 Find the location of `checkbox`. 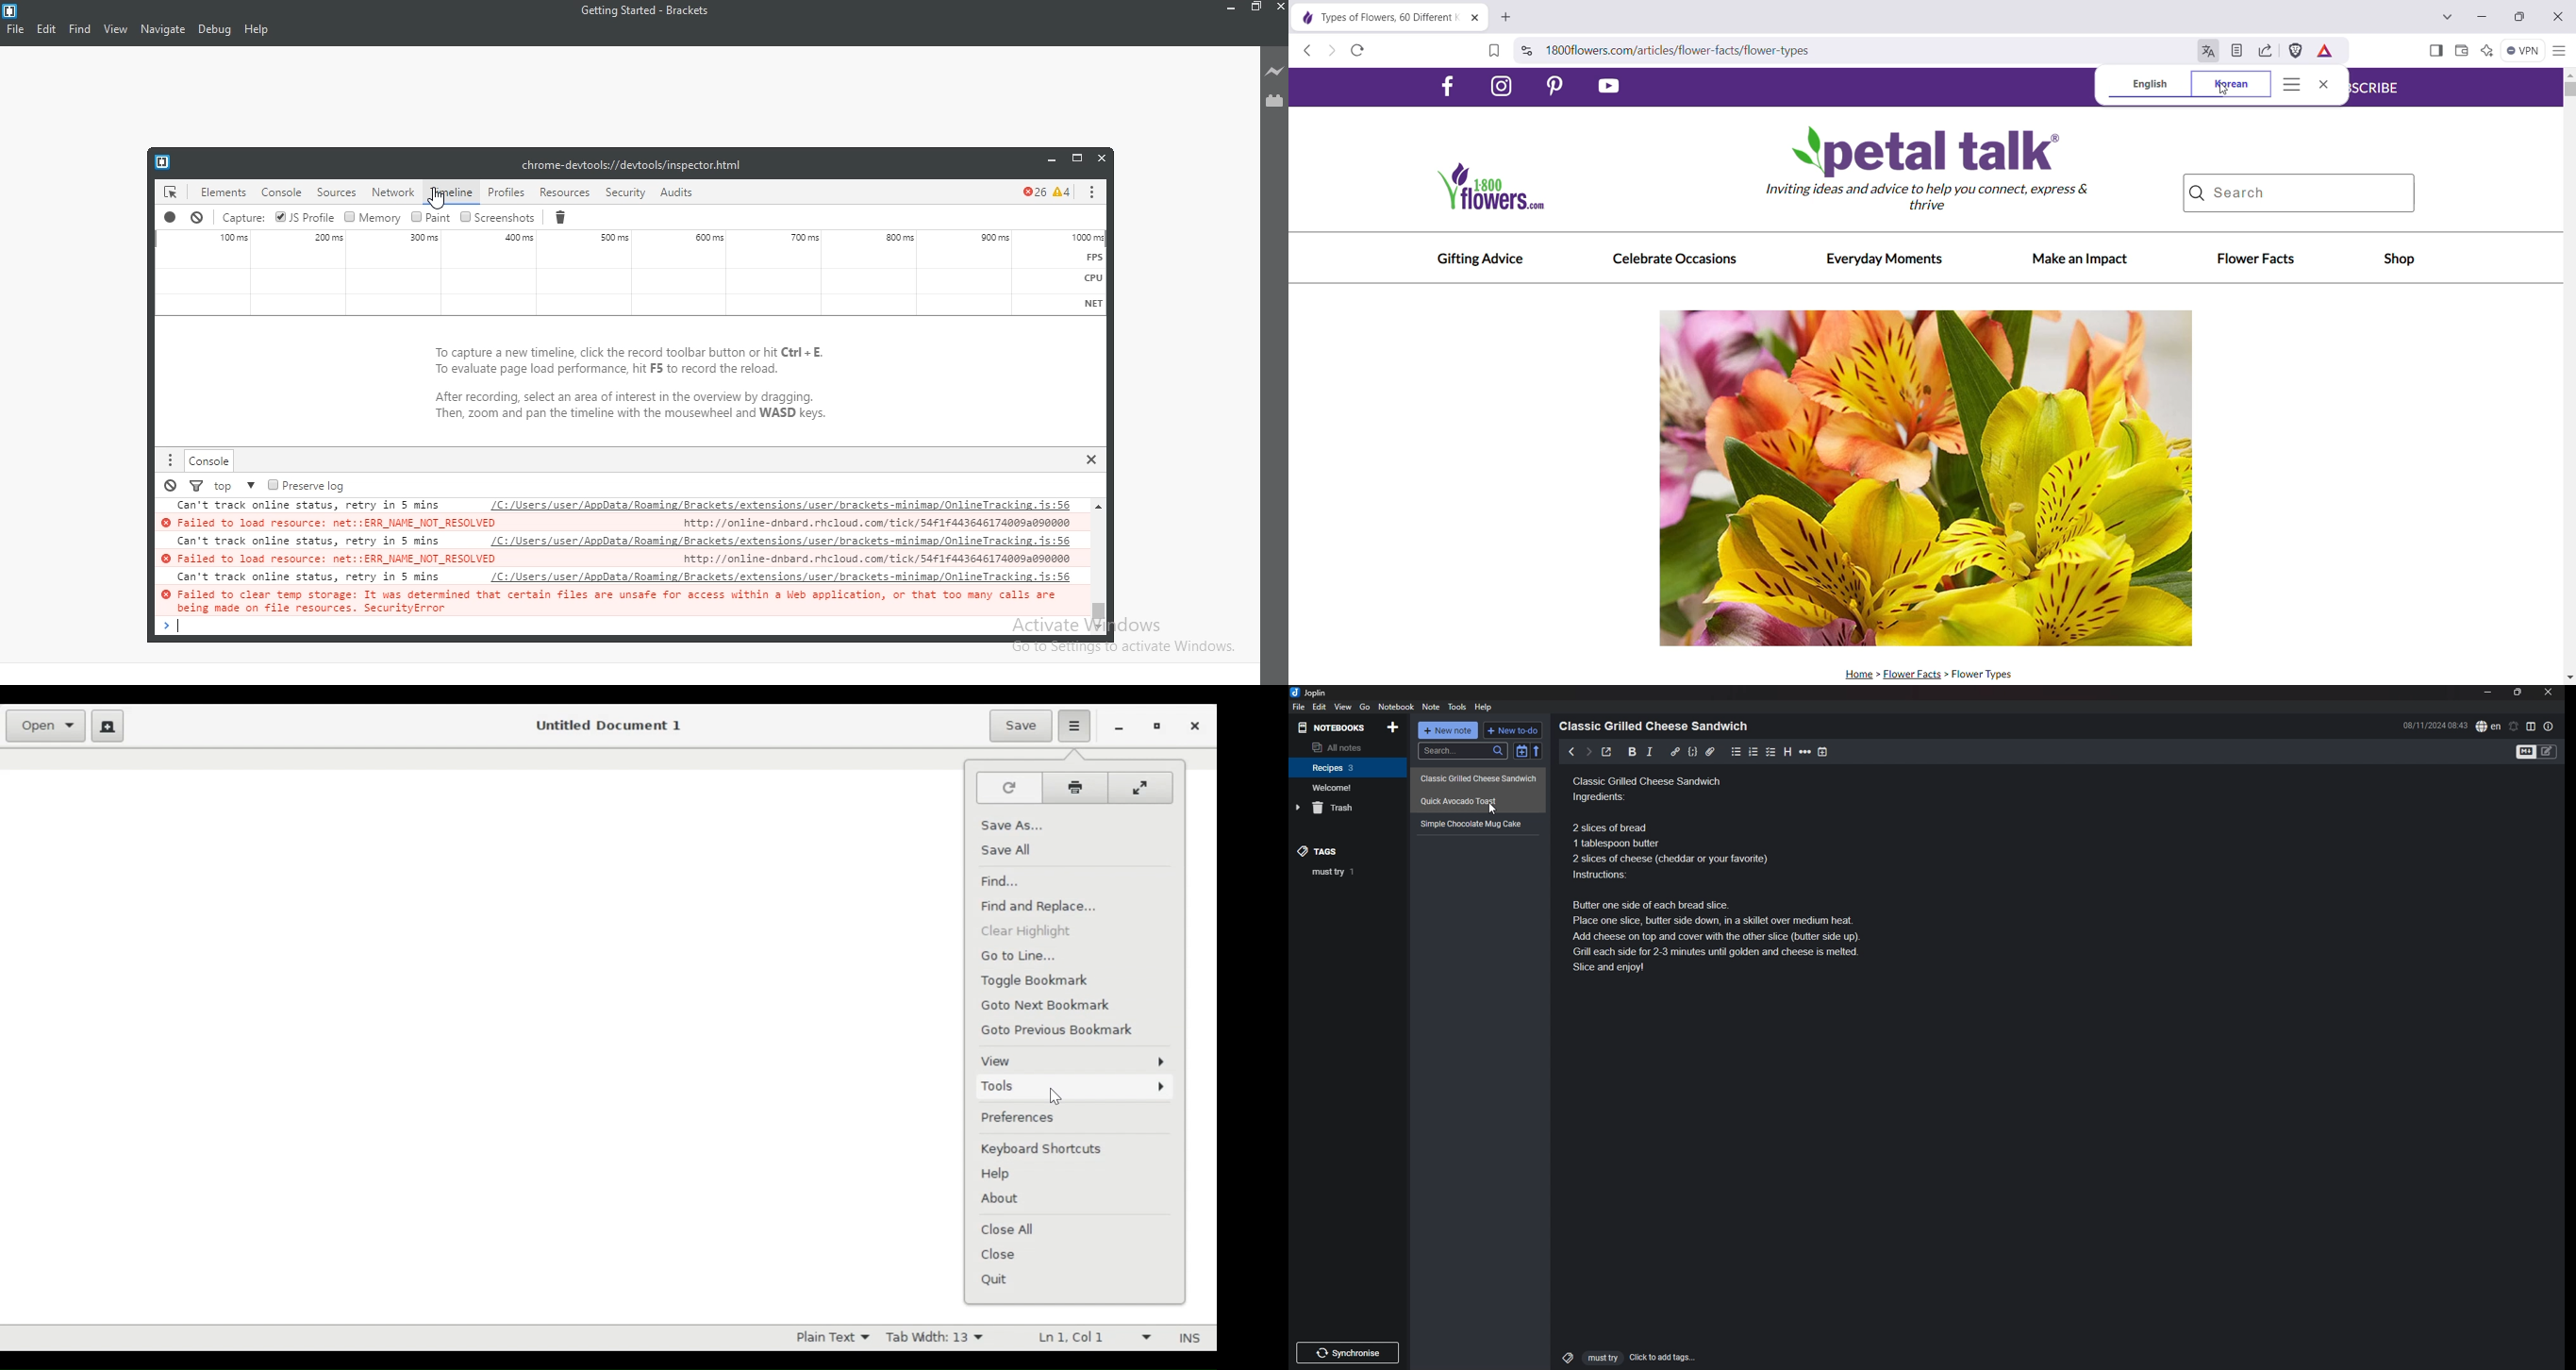

checkbox is located at coordinates (1771, 752).